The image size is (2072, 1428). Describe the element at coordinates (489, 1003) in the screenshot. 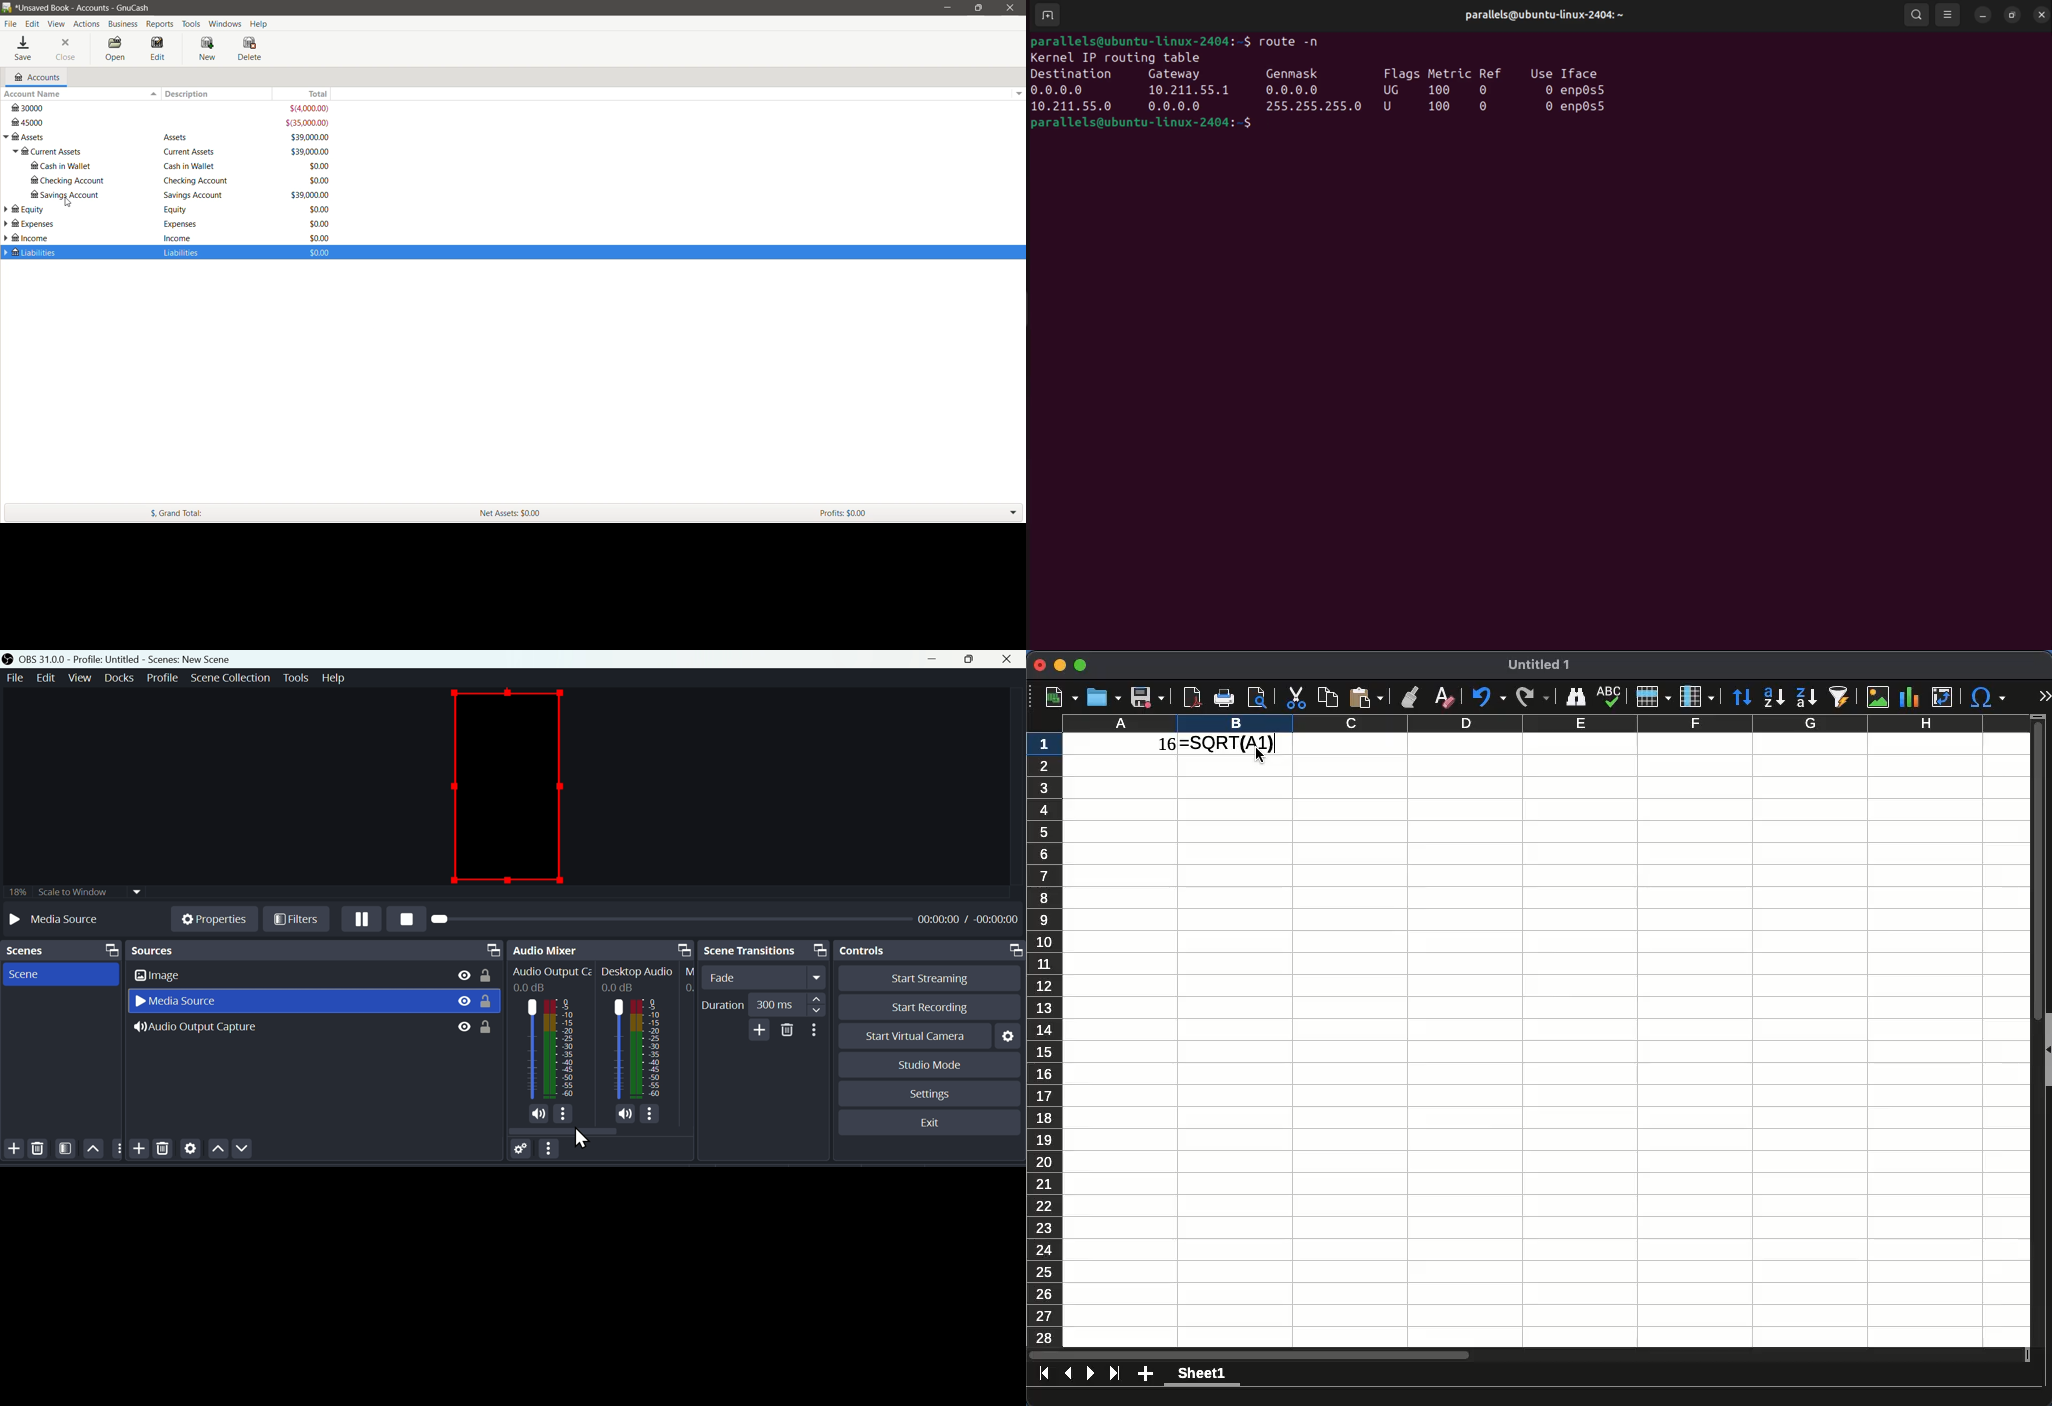

I see `Lock unlock` at that location.